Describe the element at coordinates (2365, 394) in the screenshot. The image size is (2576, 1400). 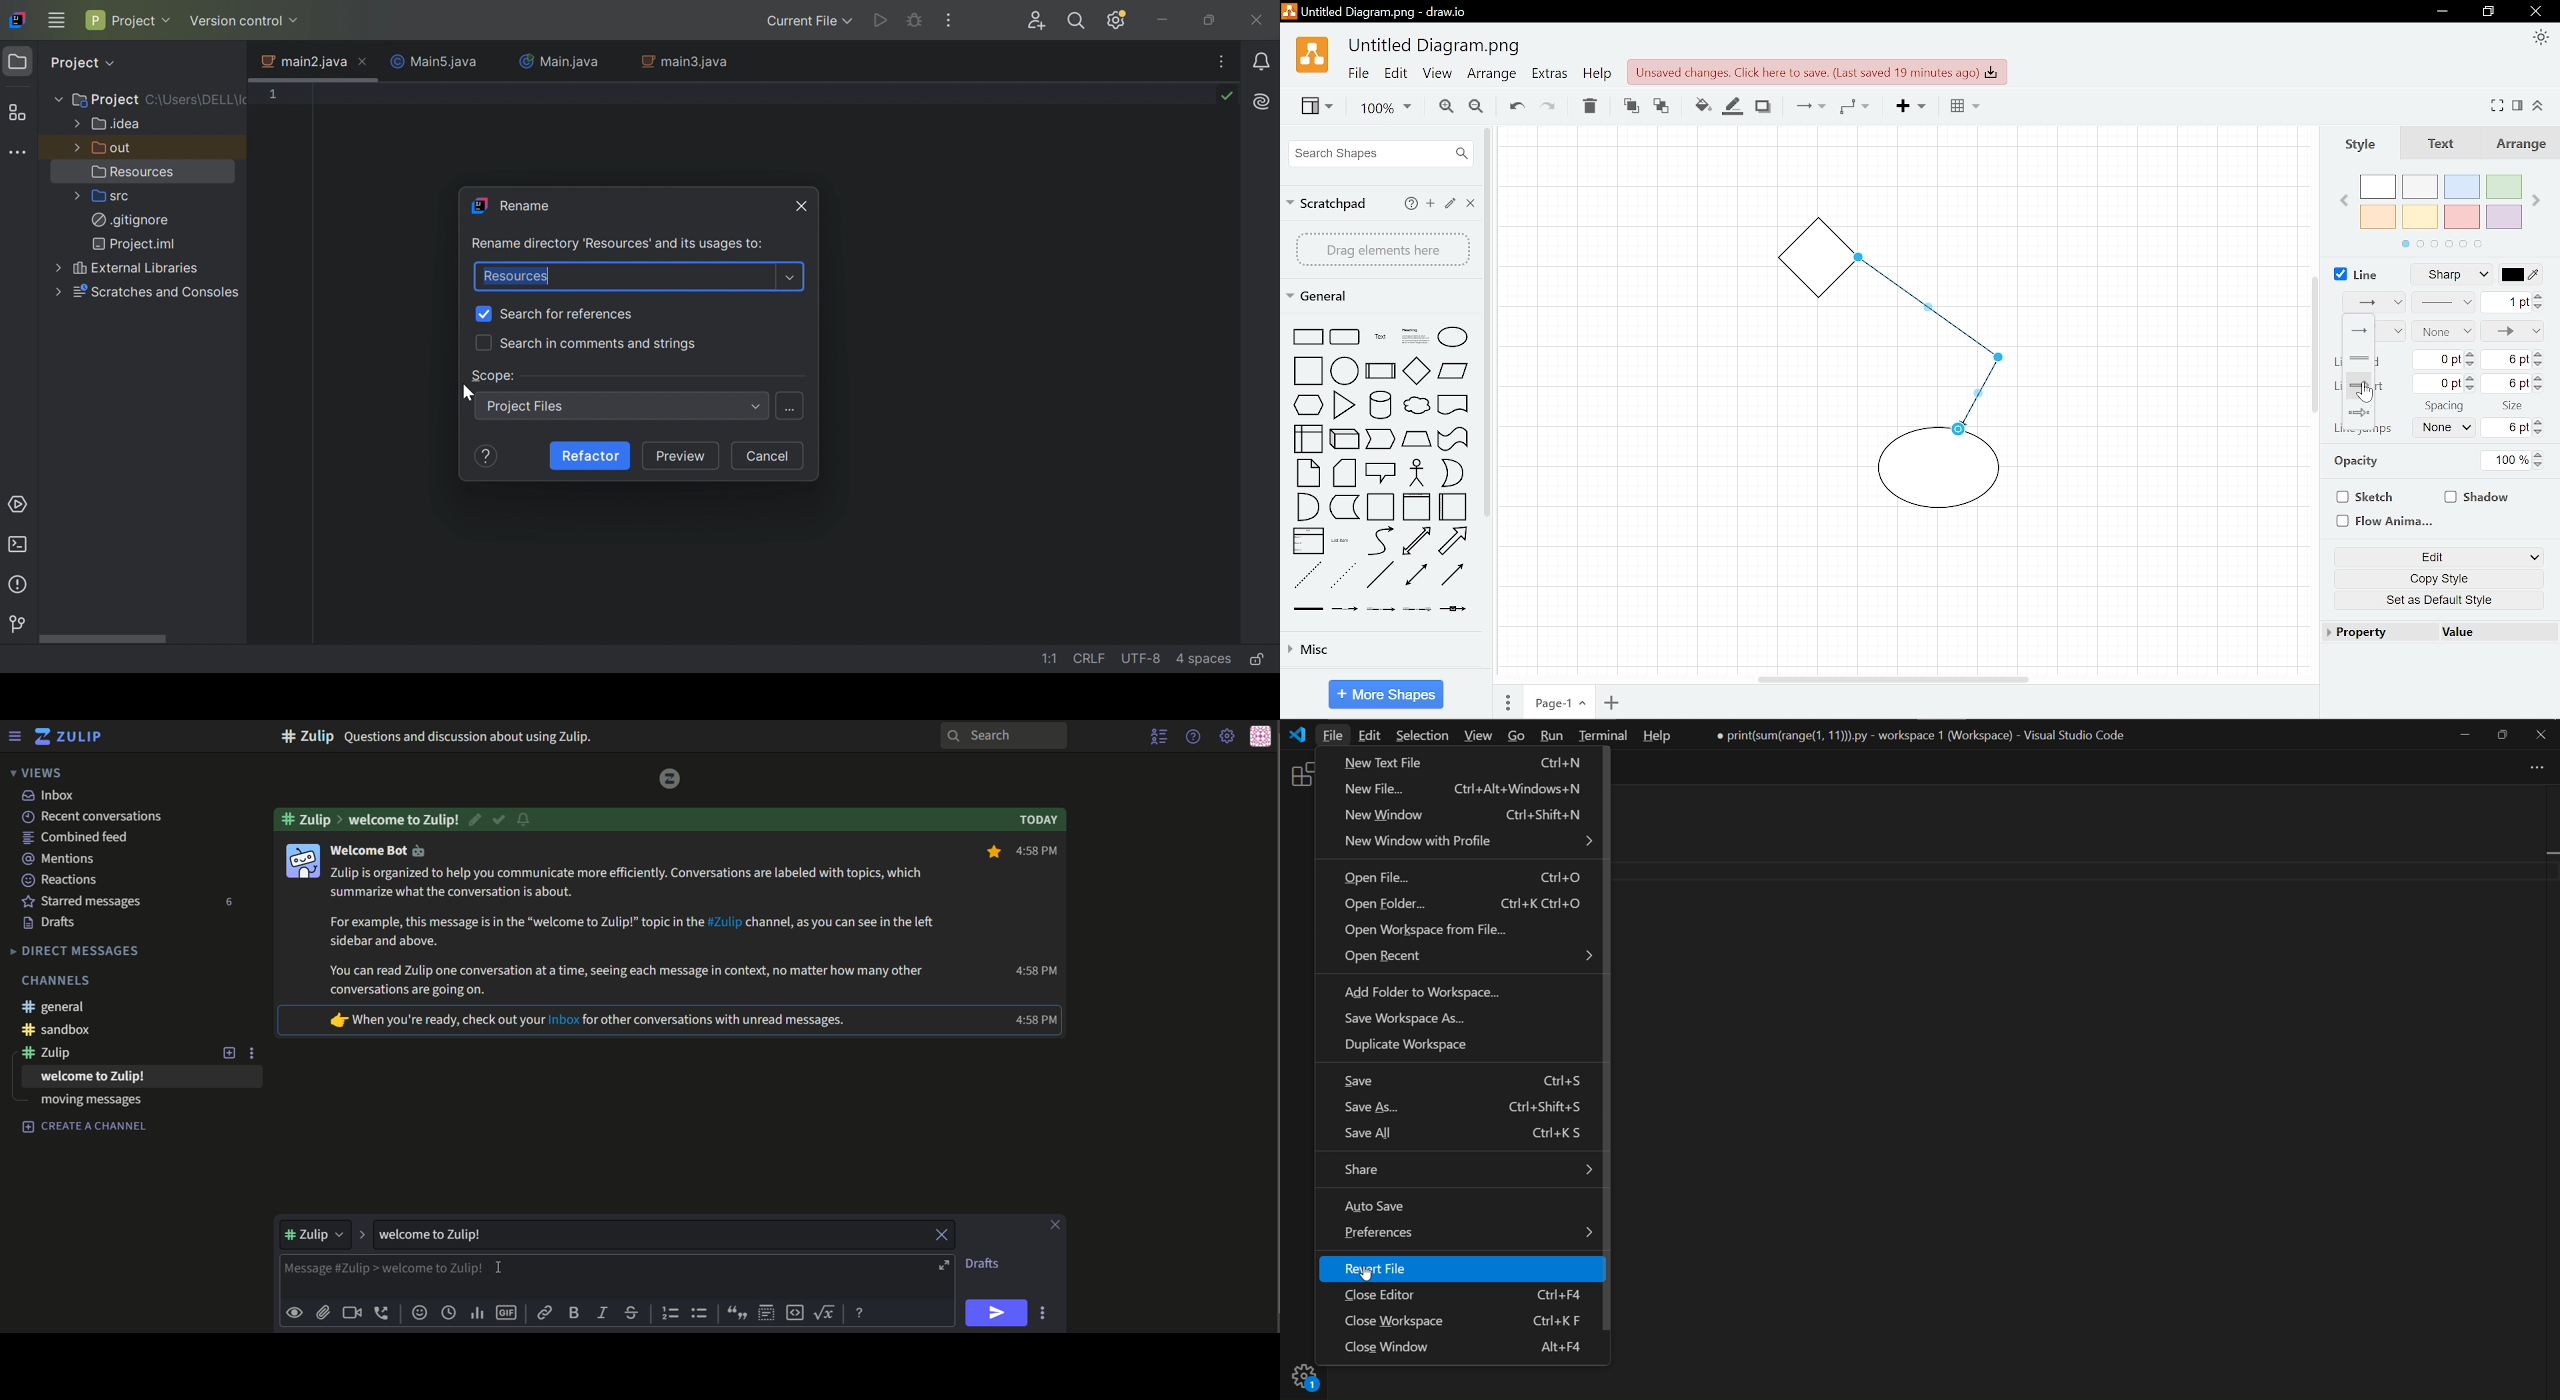
I see `cursor` at that location.